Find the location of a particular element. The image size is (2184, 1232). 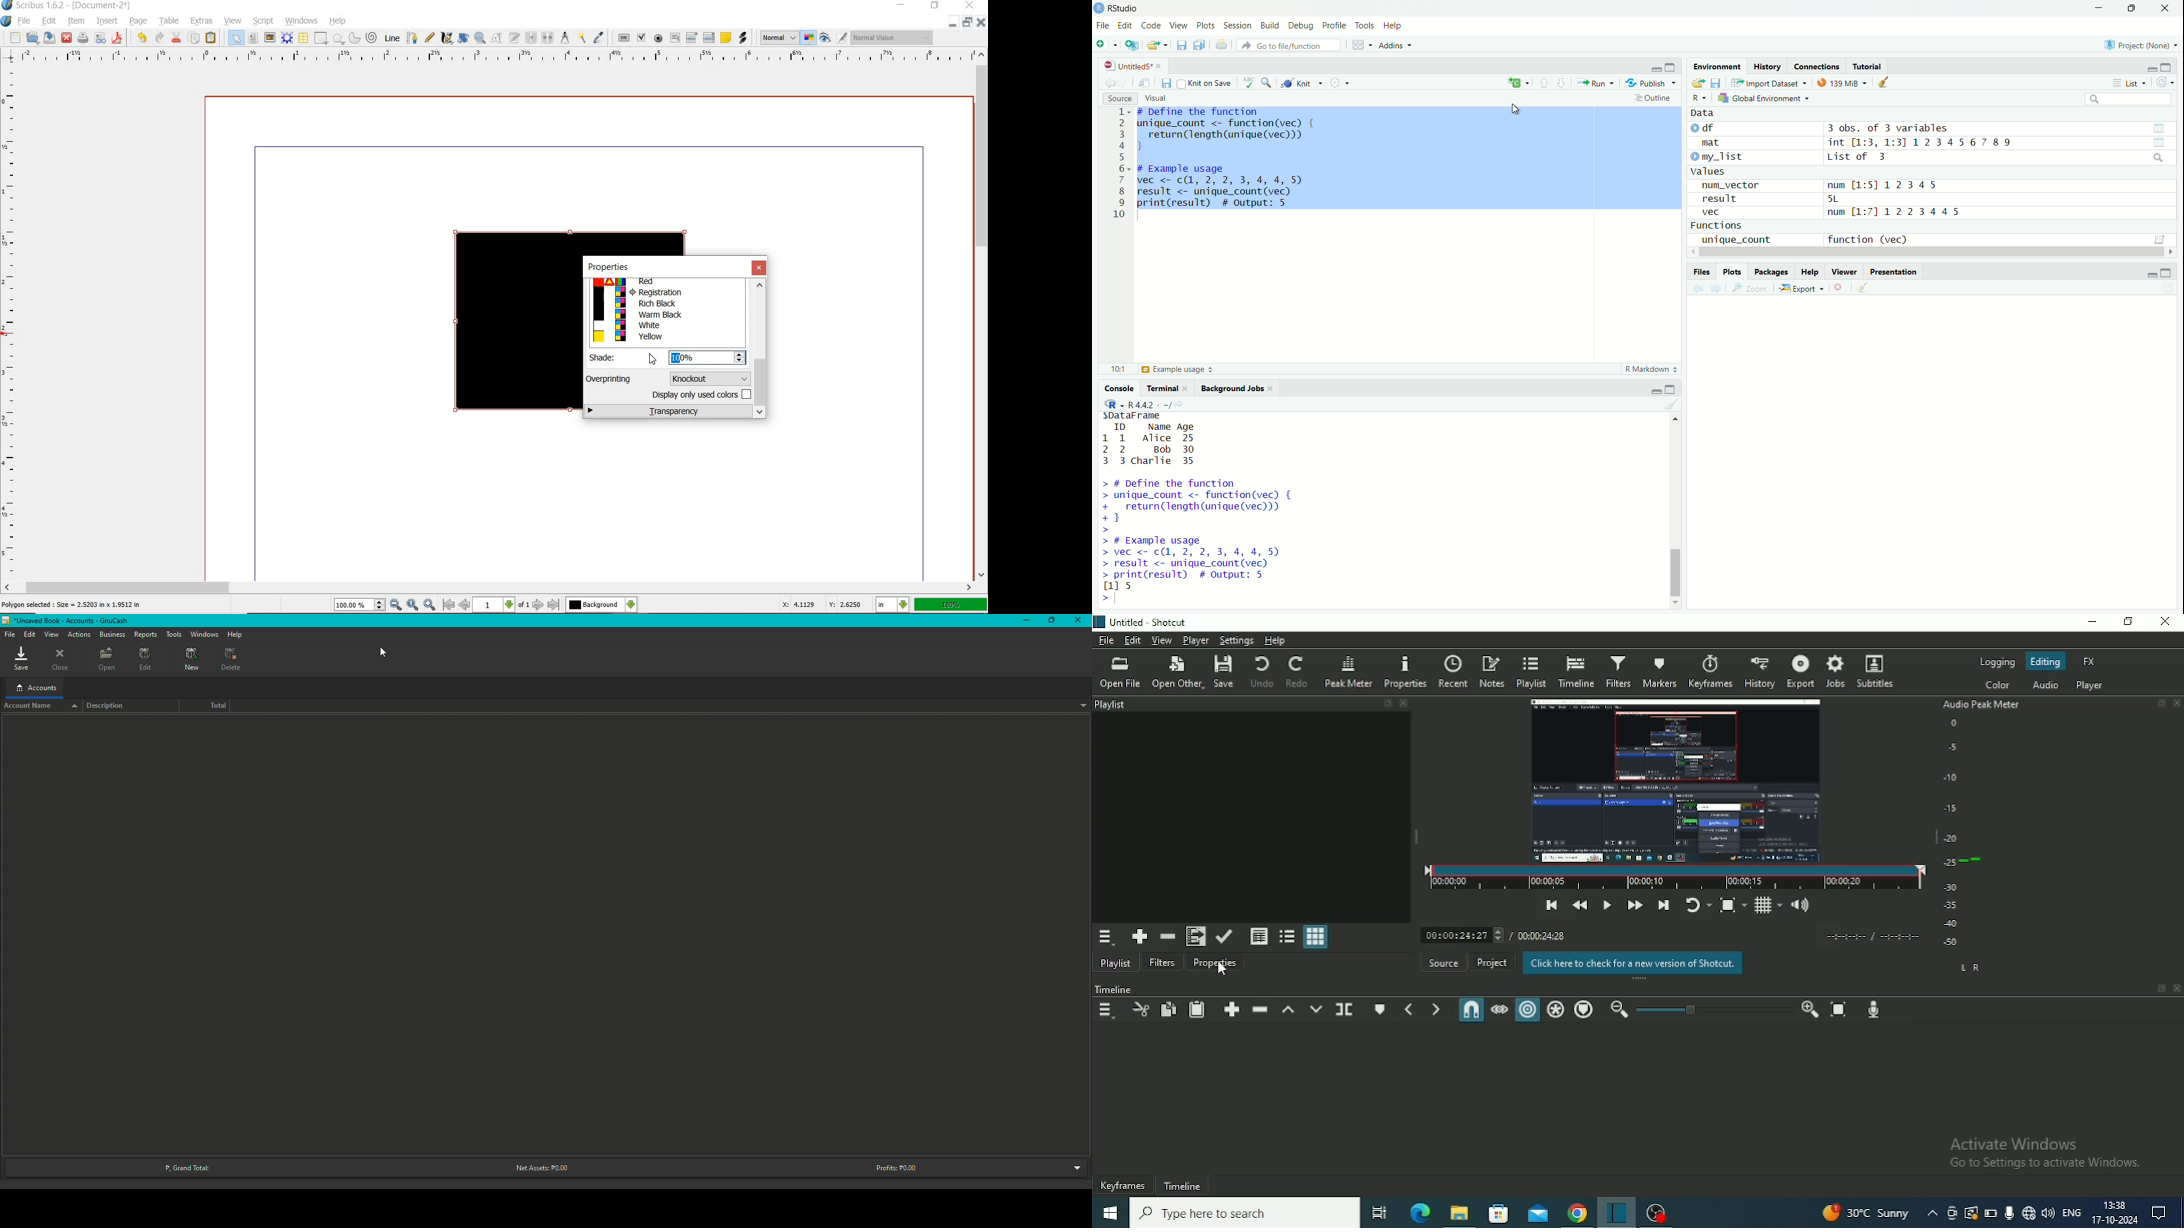

Data
O df 3 obs. of 3 variables

mat int [1:3, 1:31 123456789
Omy_list List of 3
values

num_vector num [1:5] 12345

result SL

vec num [1:7] 1223445
Functions

unique_count function (vec) is located at coordinates (1854, 178).